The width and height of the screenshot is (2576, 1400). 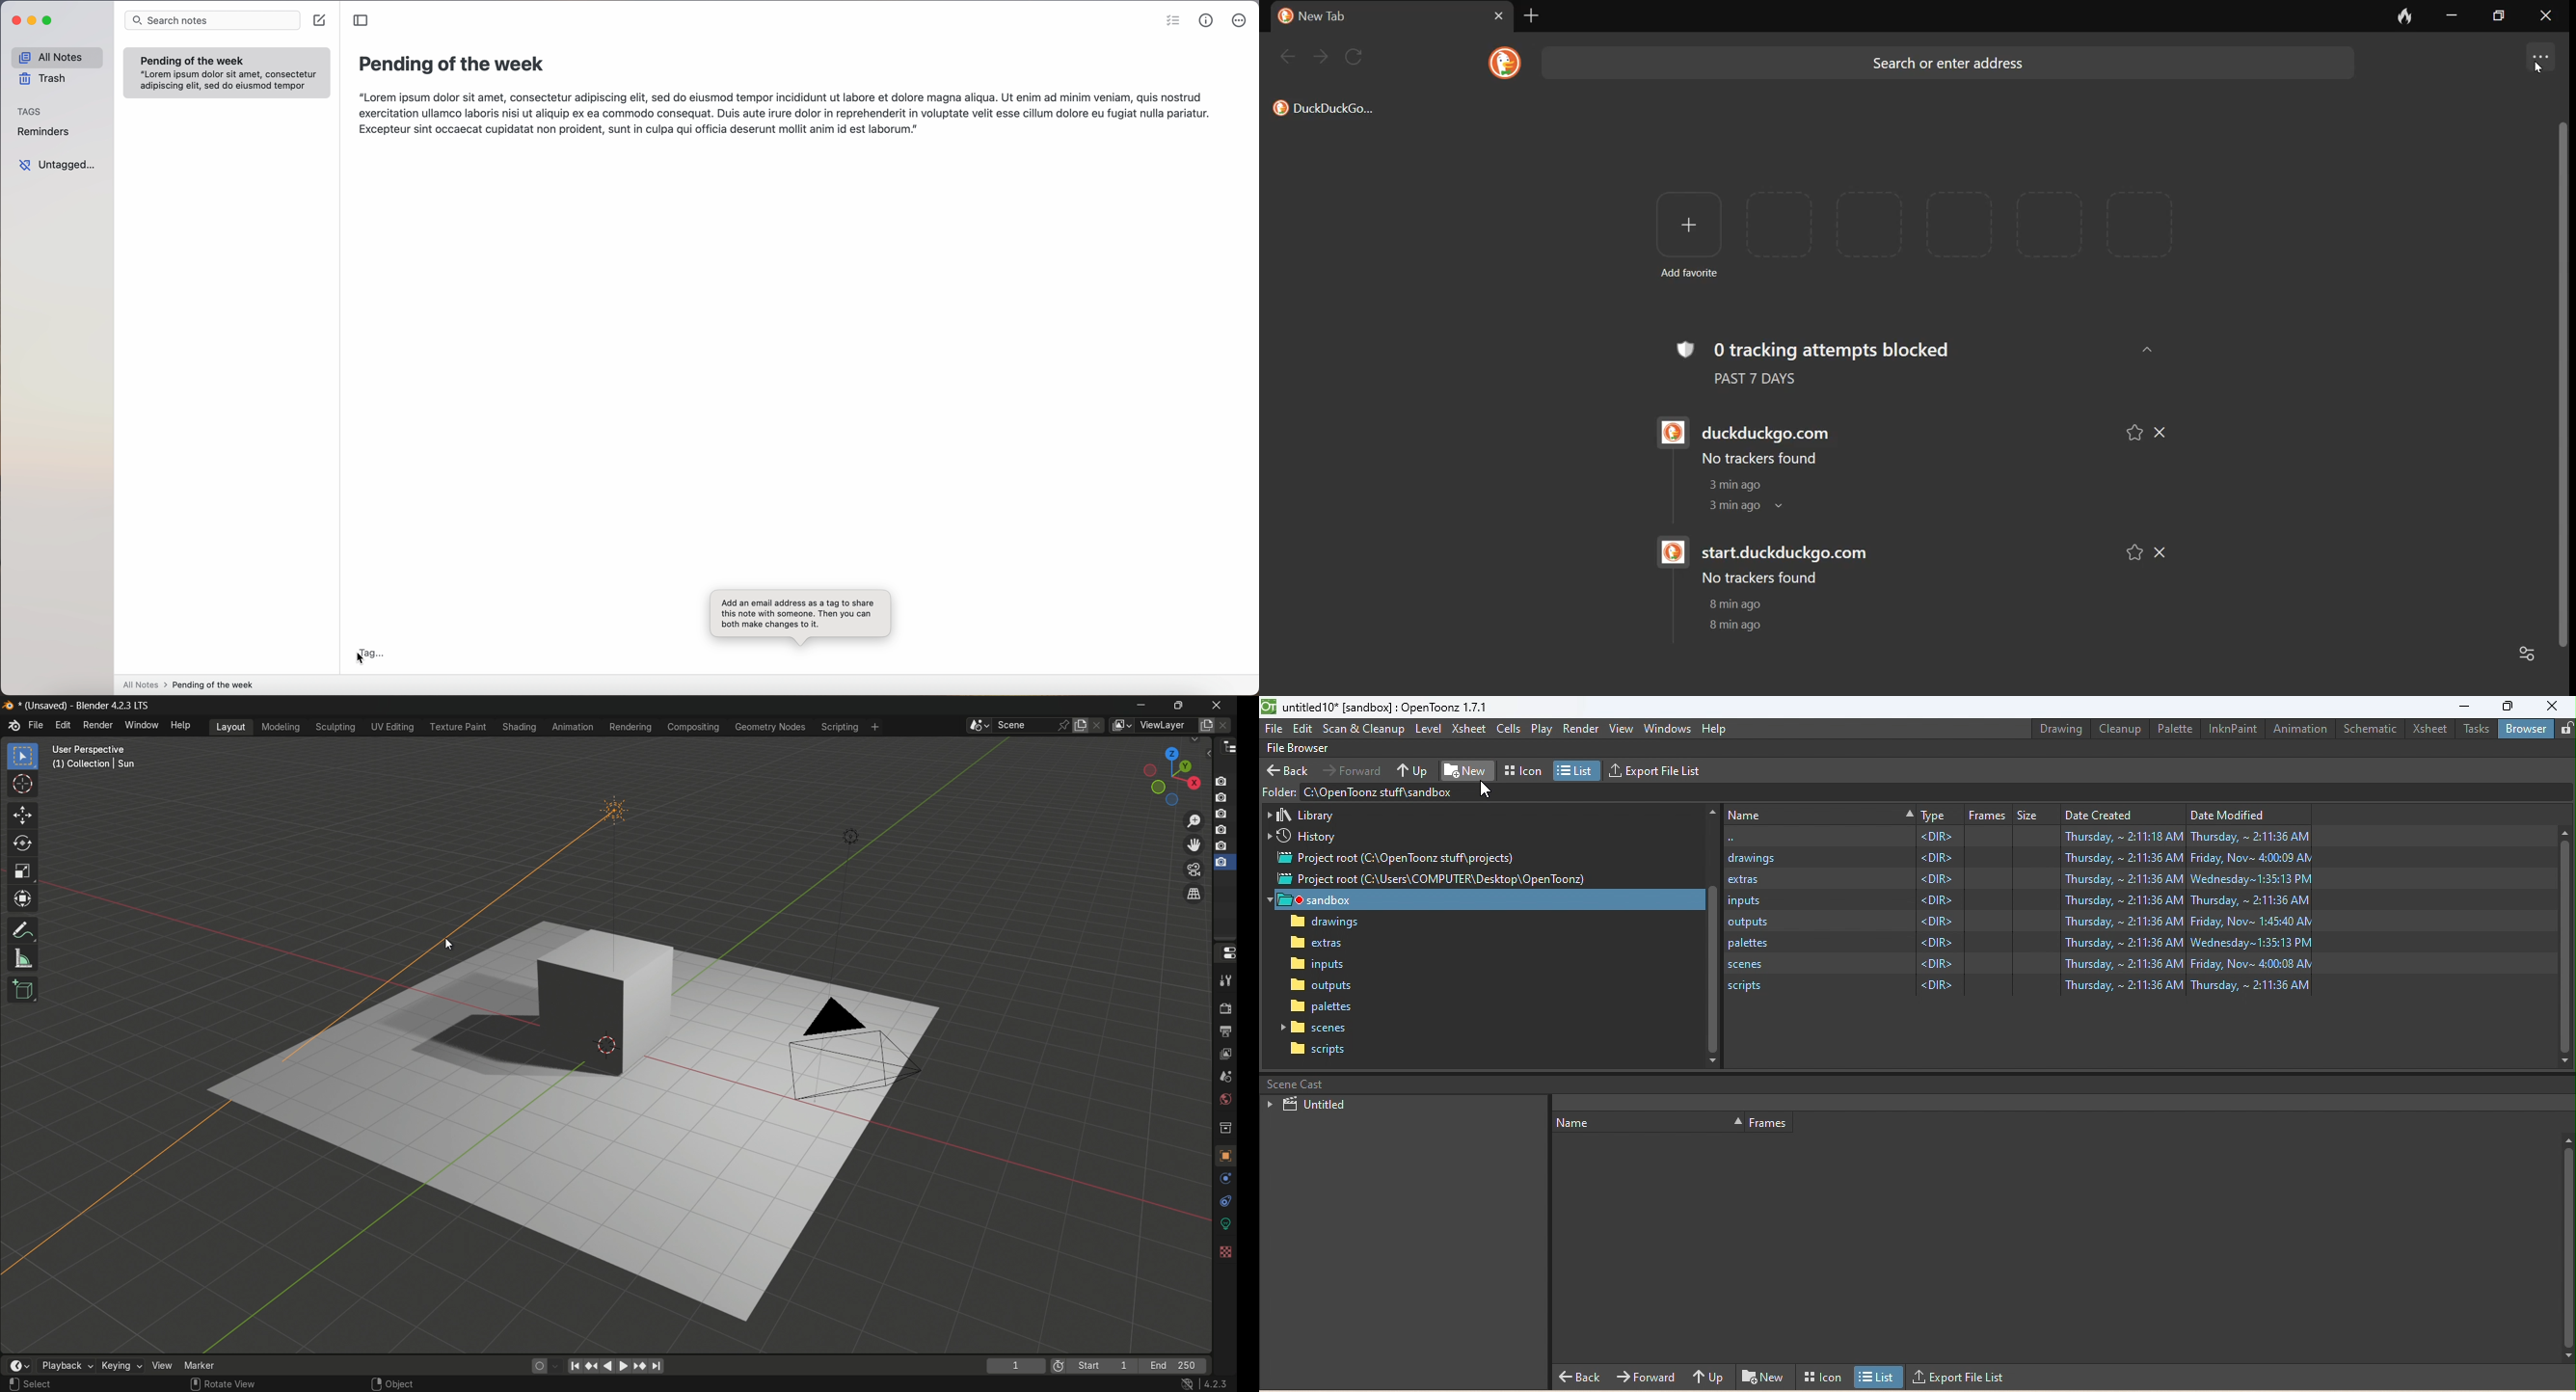 I want to click on compositing, so click(x=695, y=727).